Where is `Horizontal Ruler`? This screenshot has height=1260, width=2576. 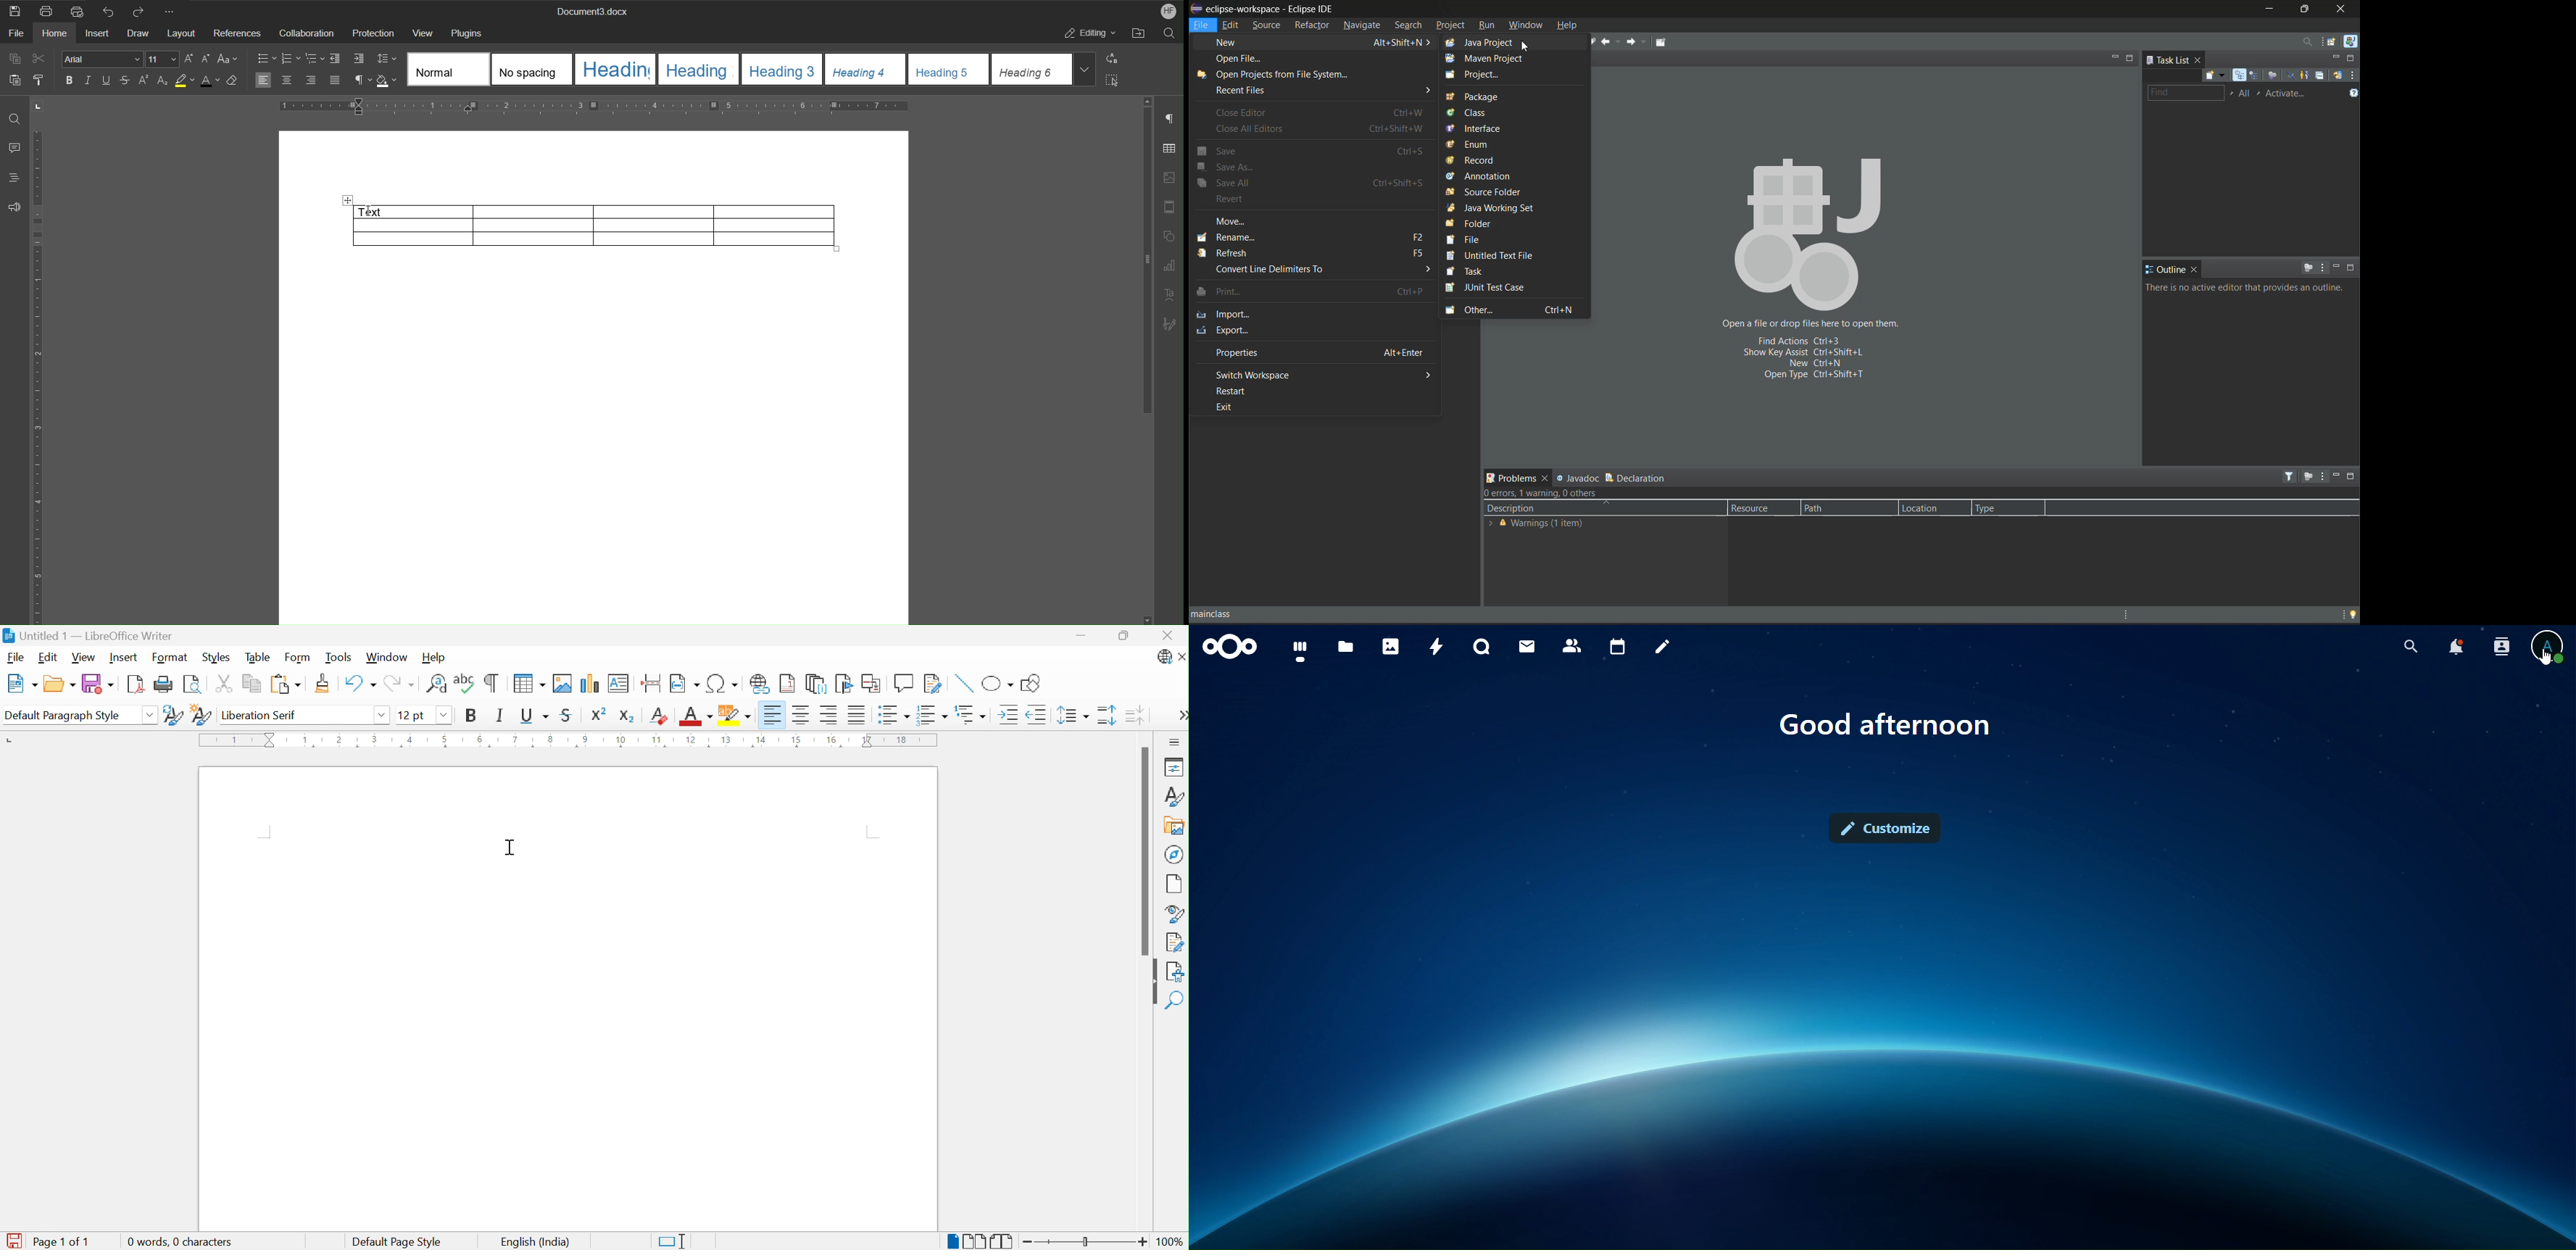 Horizontal Ruler is located at coordinates (593, 108).